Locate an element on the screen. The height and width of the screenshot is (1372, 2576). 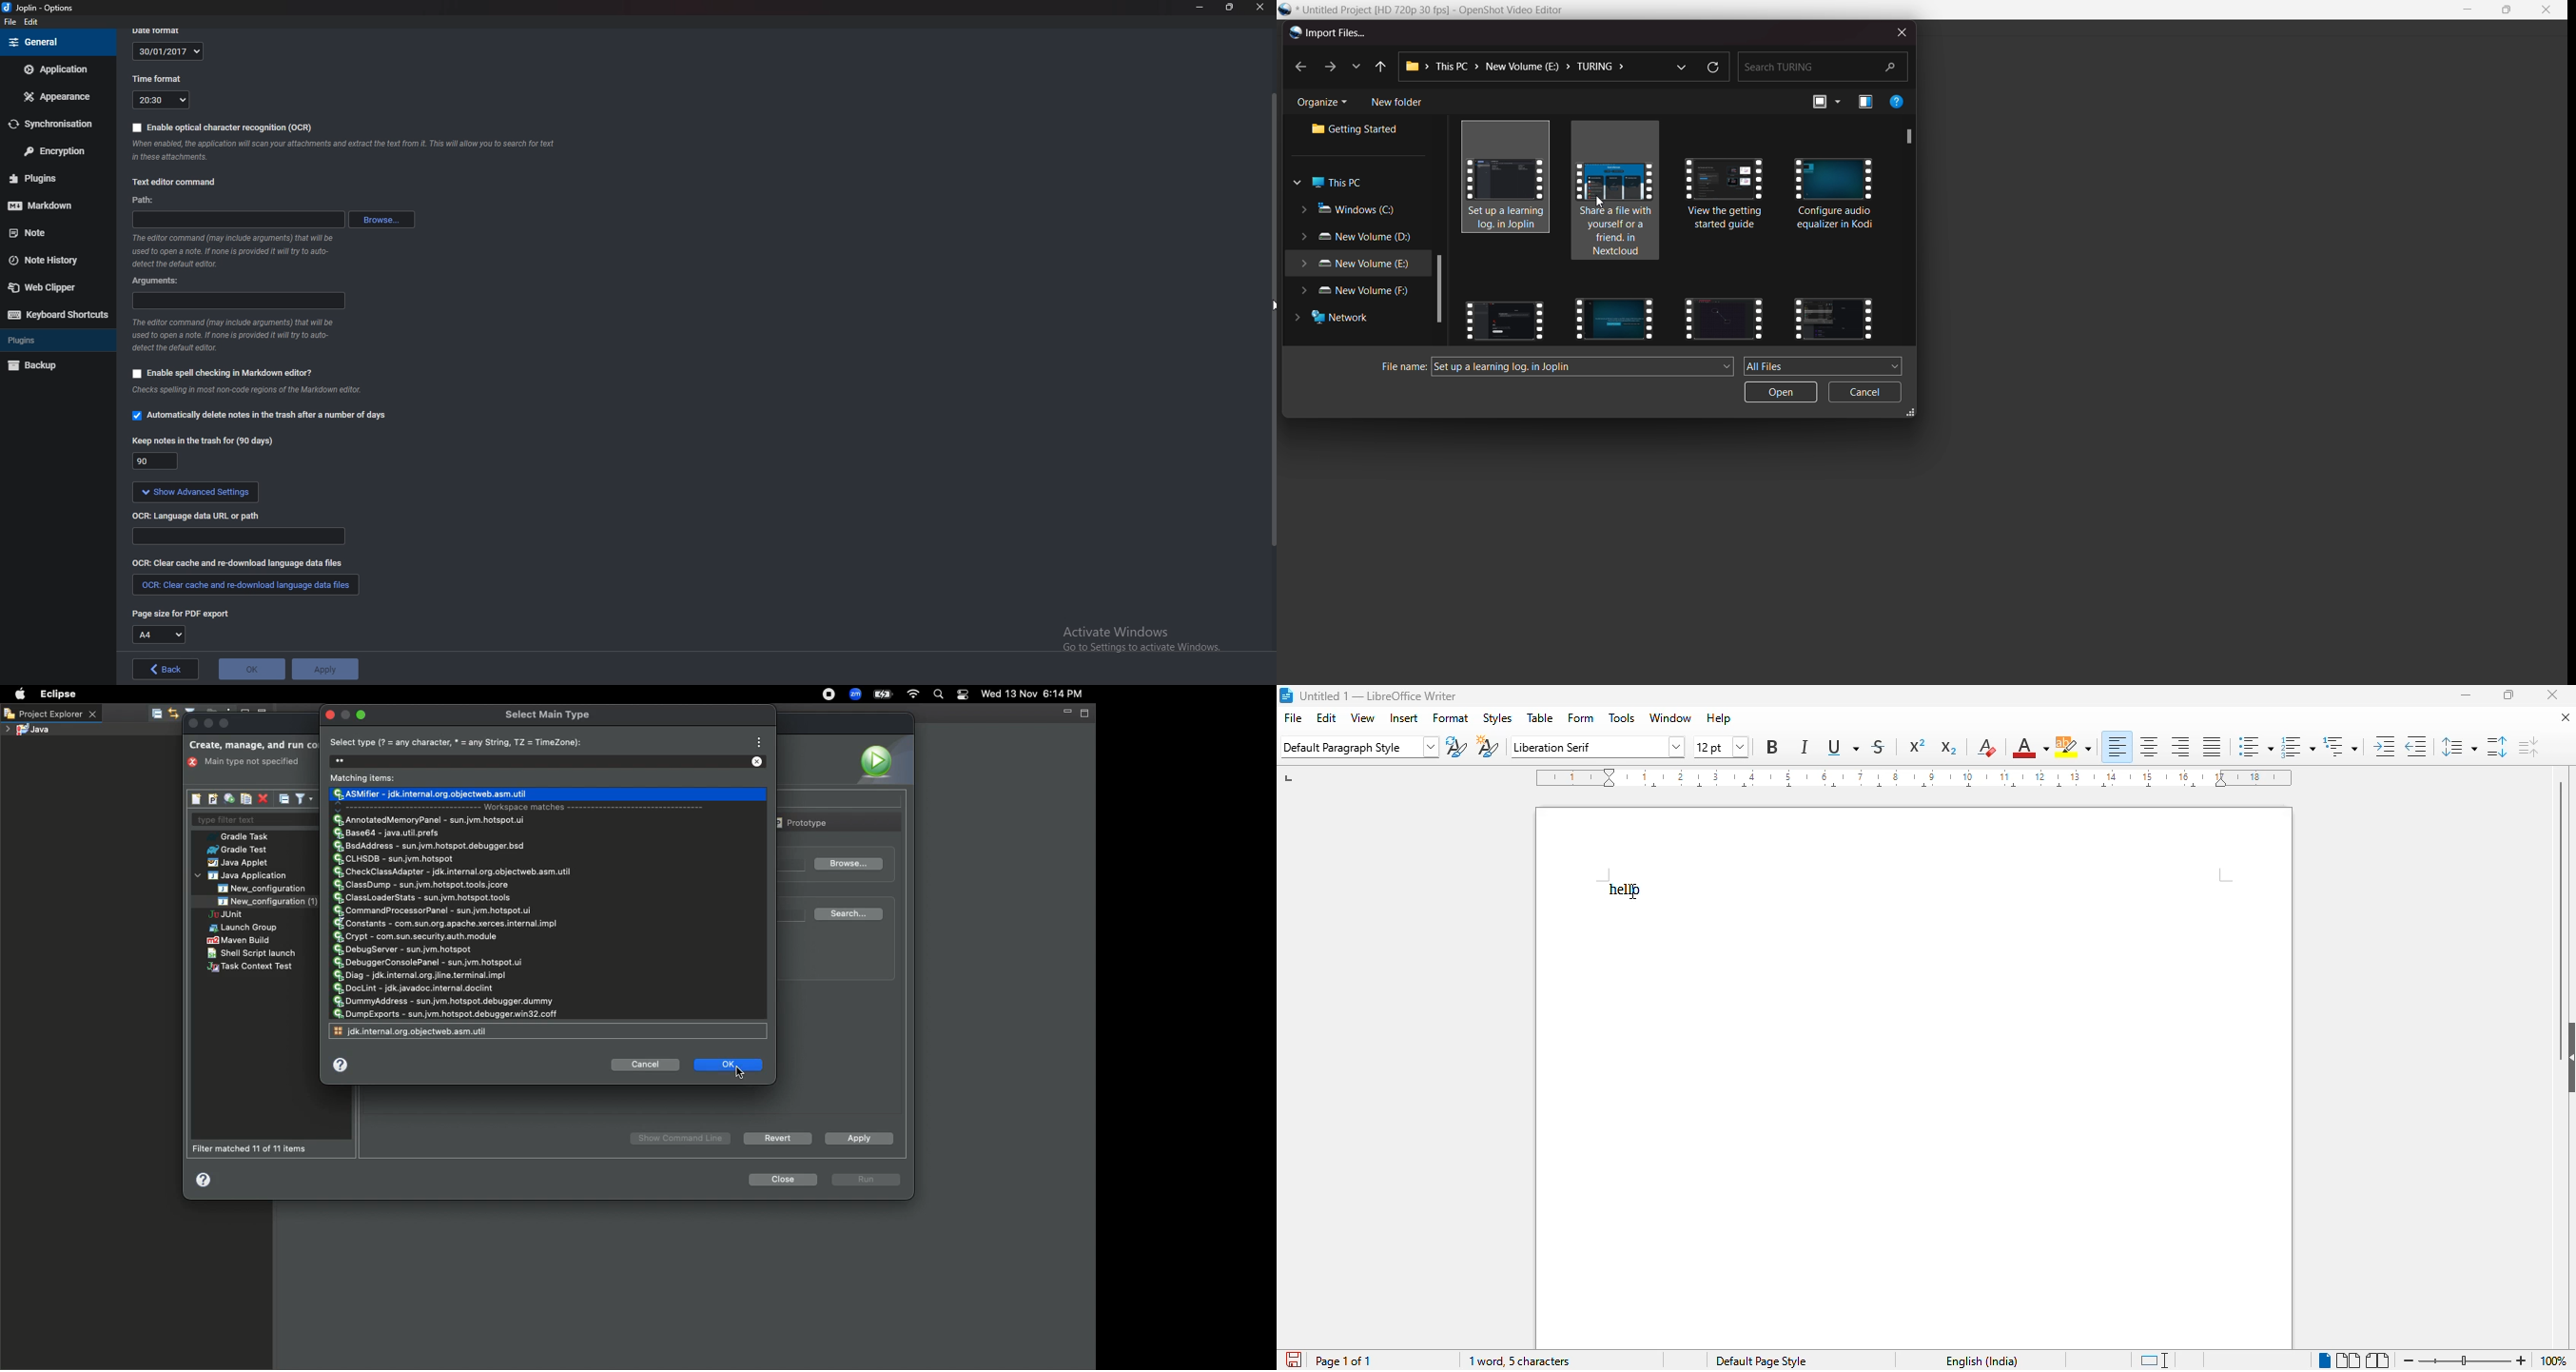
run is located at coordinates (867, 1180).